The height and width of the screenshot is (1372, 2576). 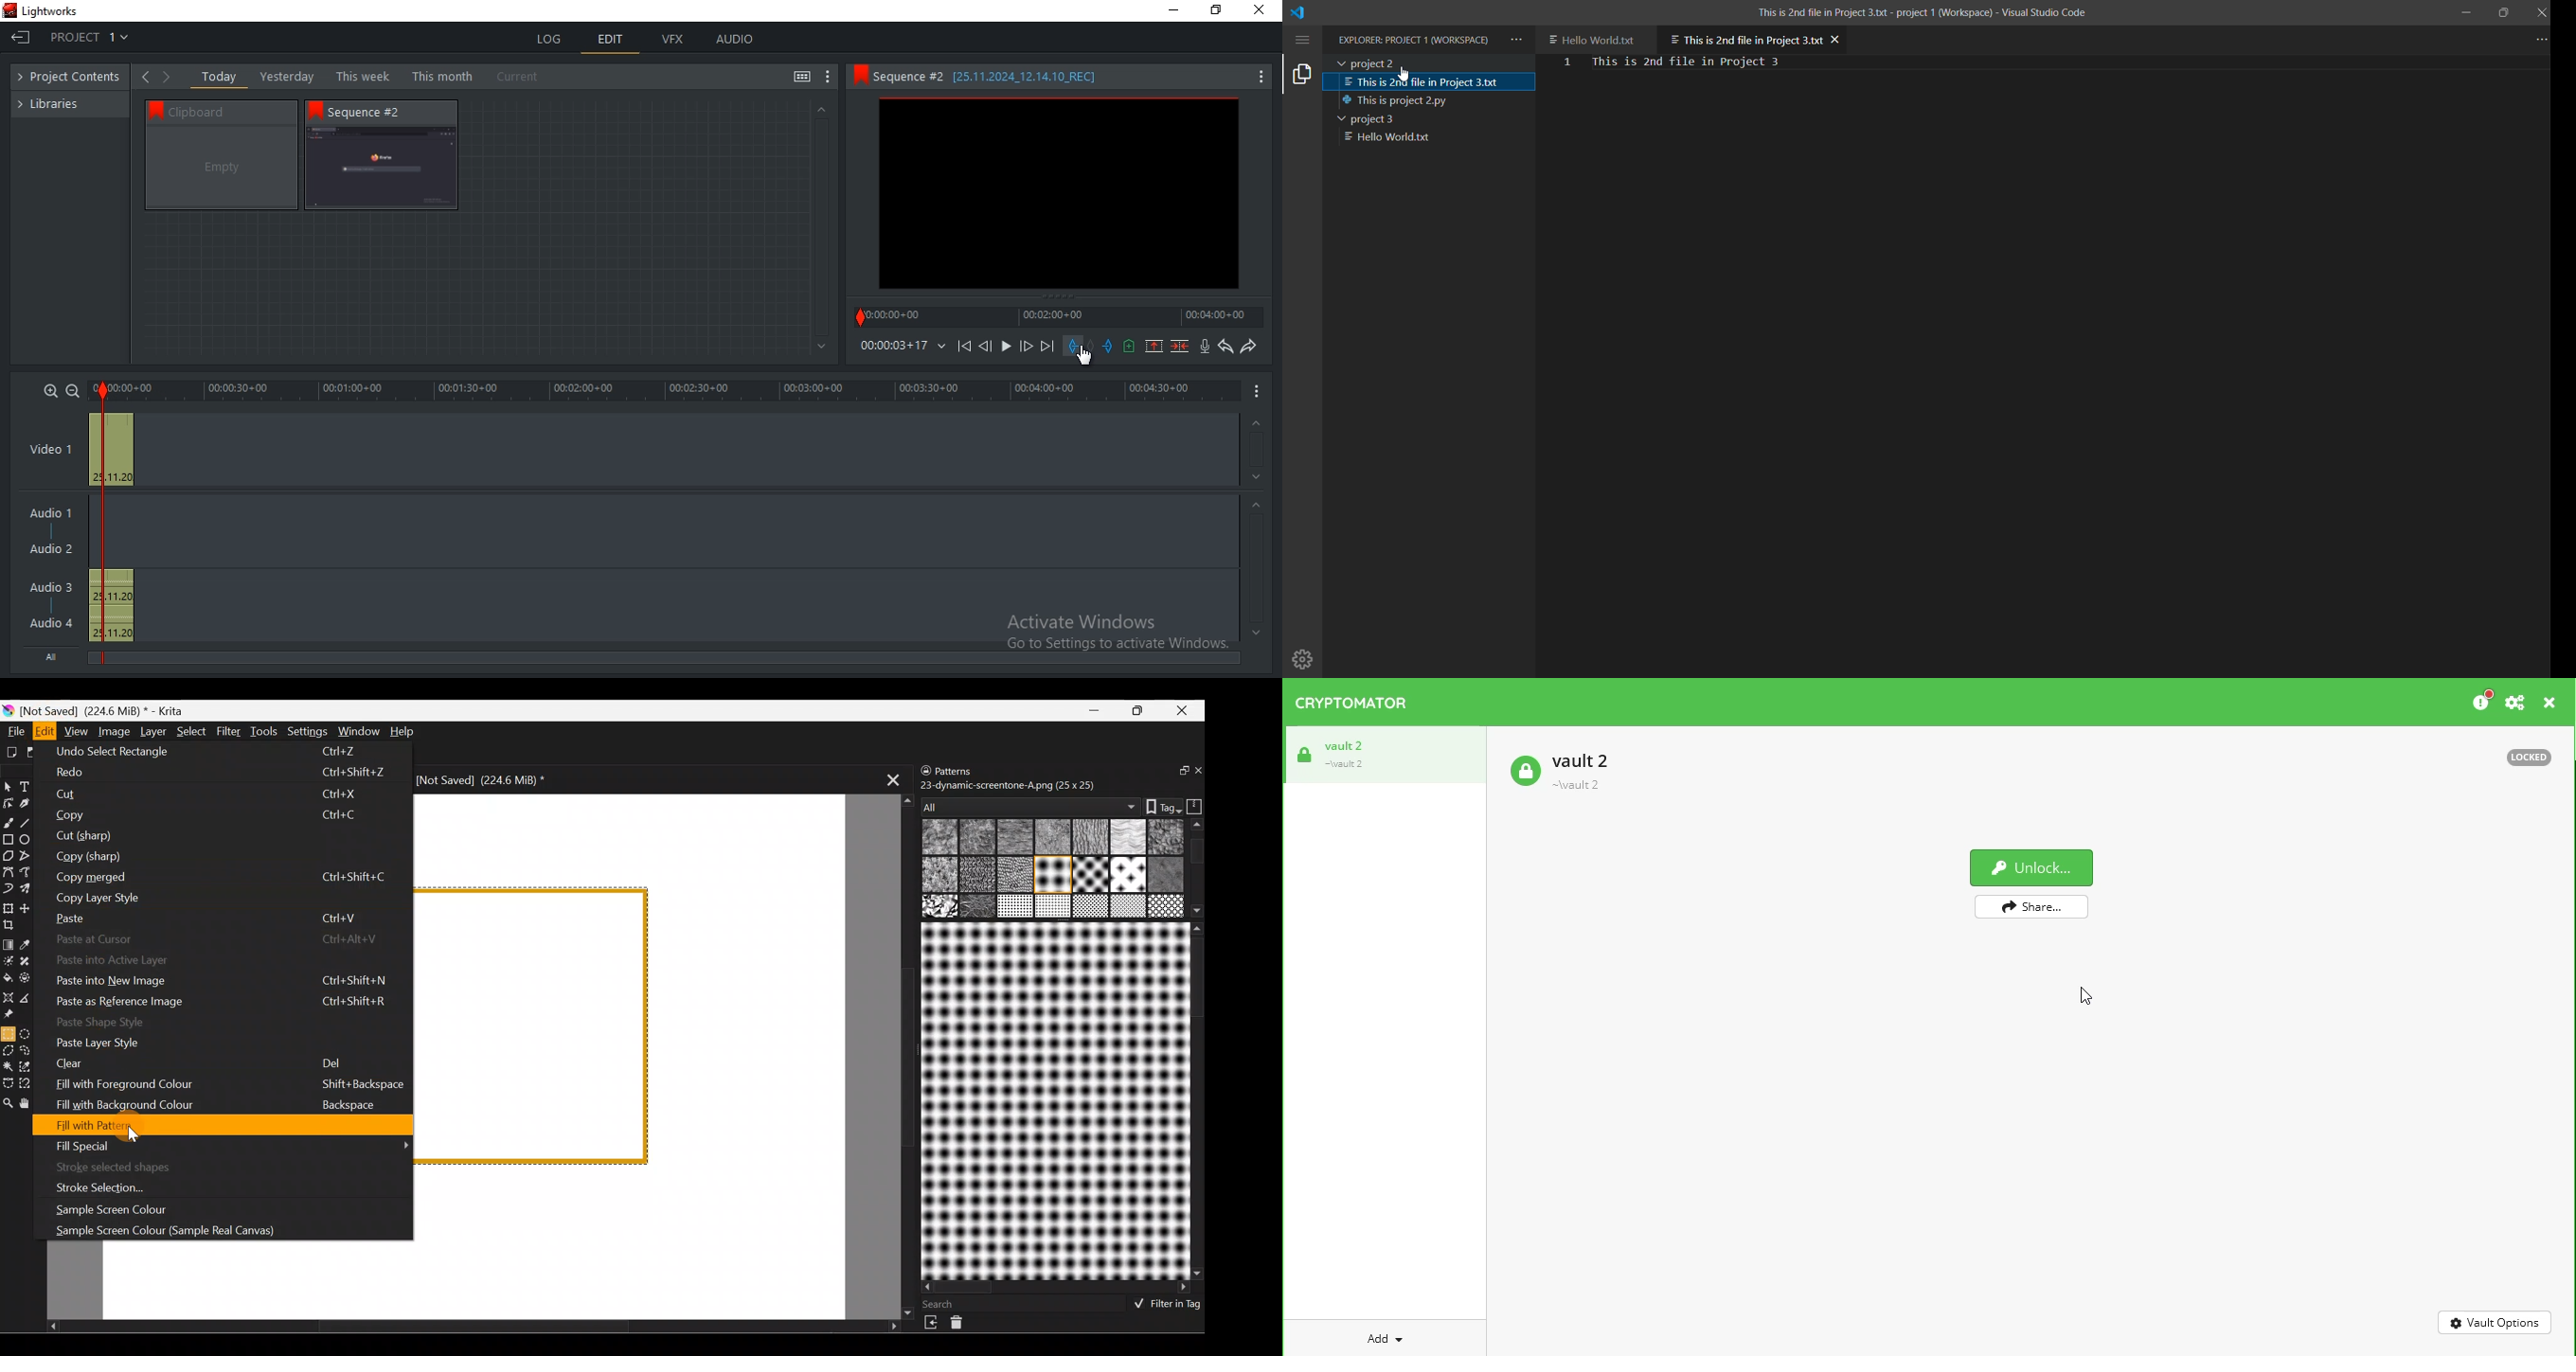 I want to click on Sequence 2 details, so click(x=1003, y=76).